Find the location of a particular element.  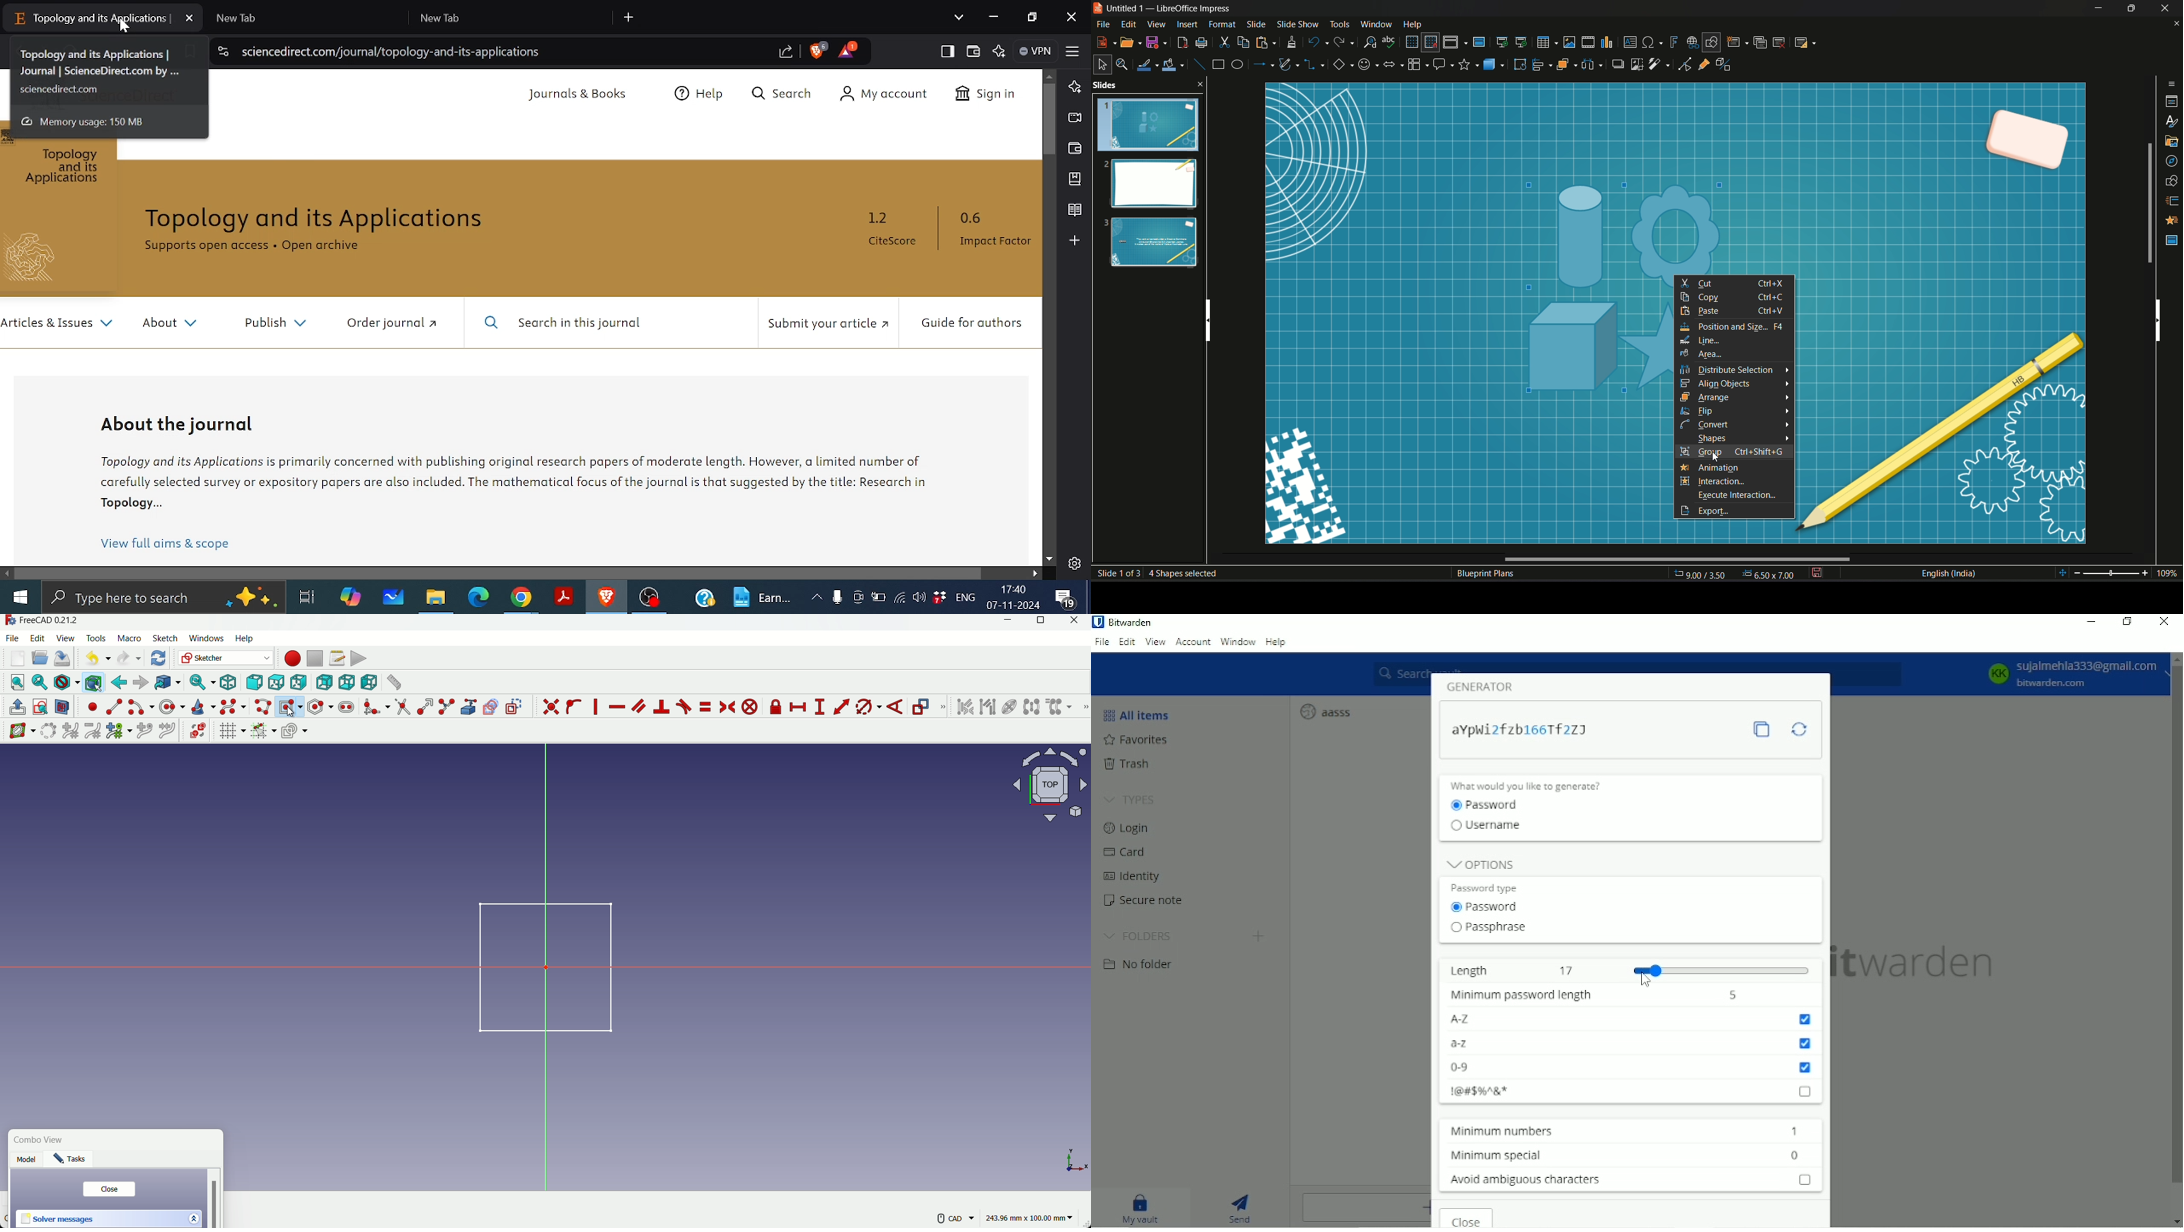

Slides is located at coordinates (1148, 177).